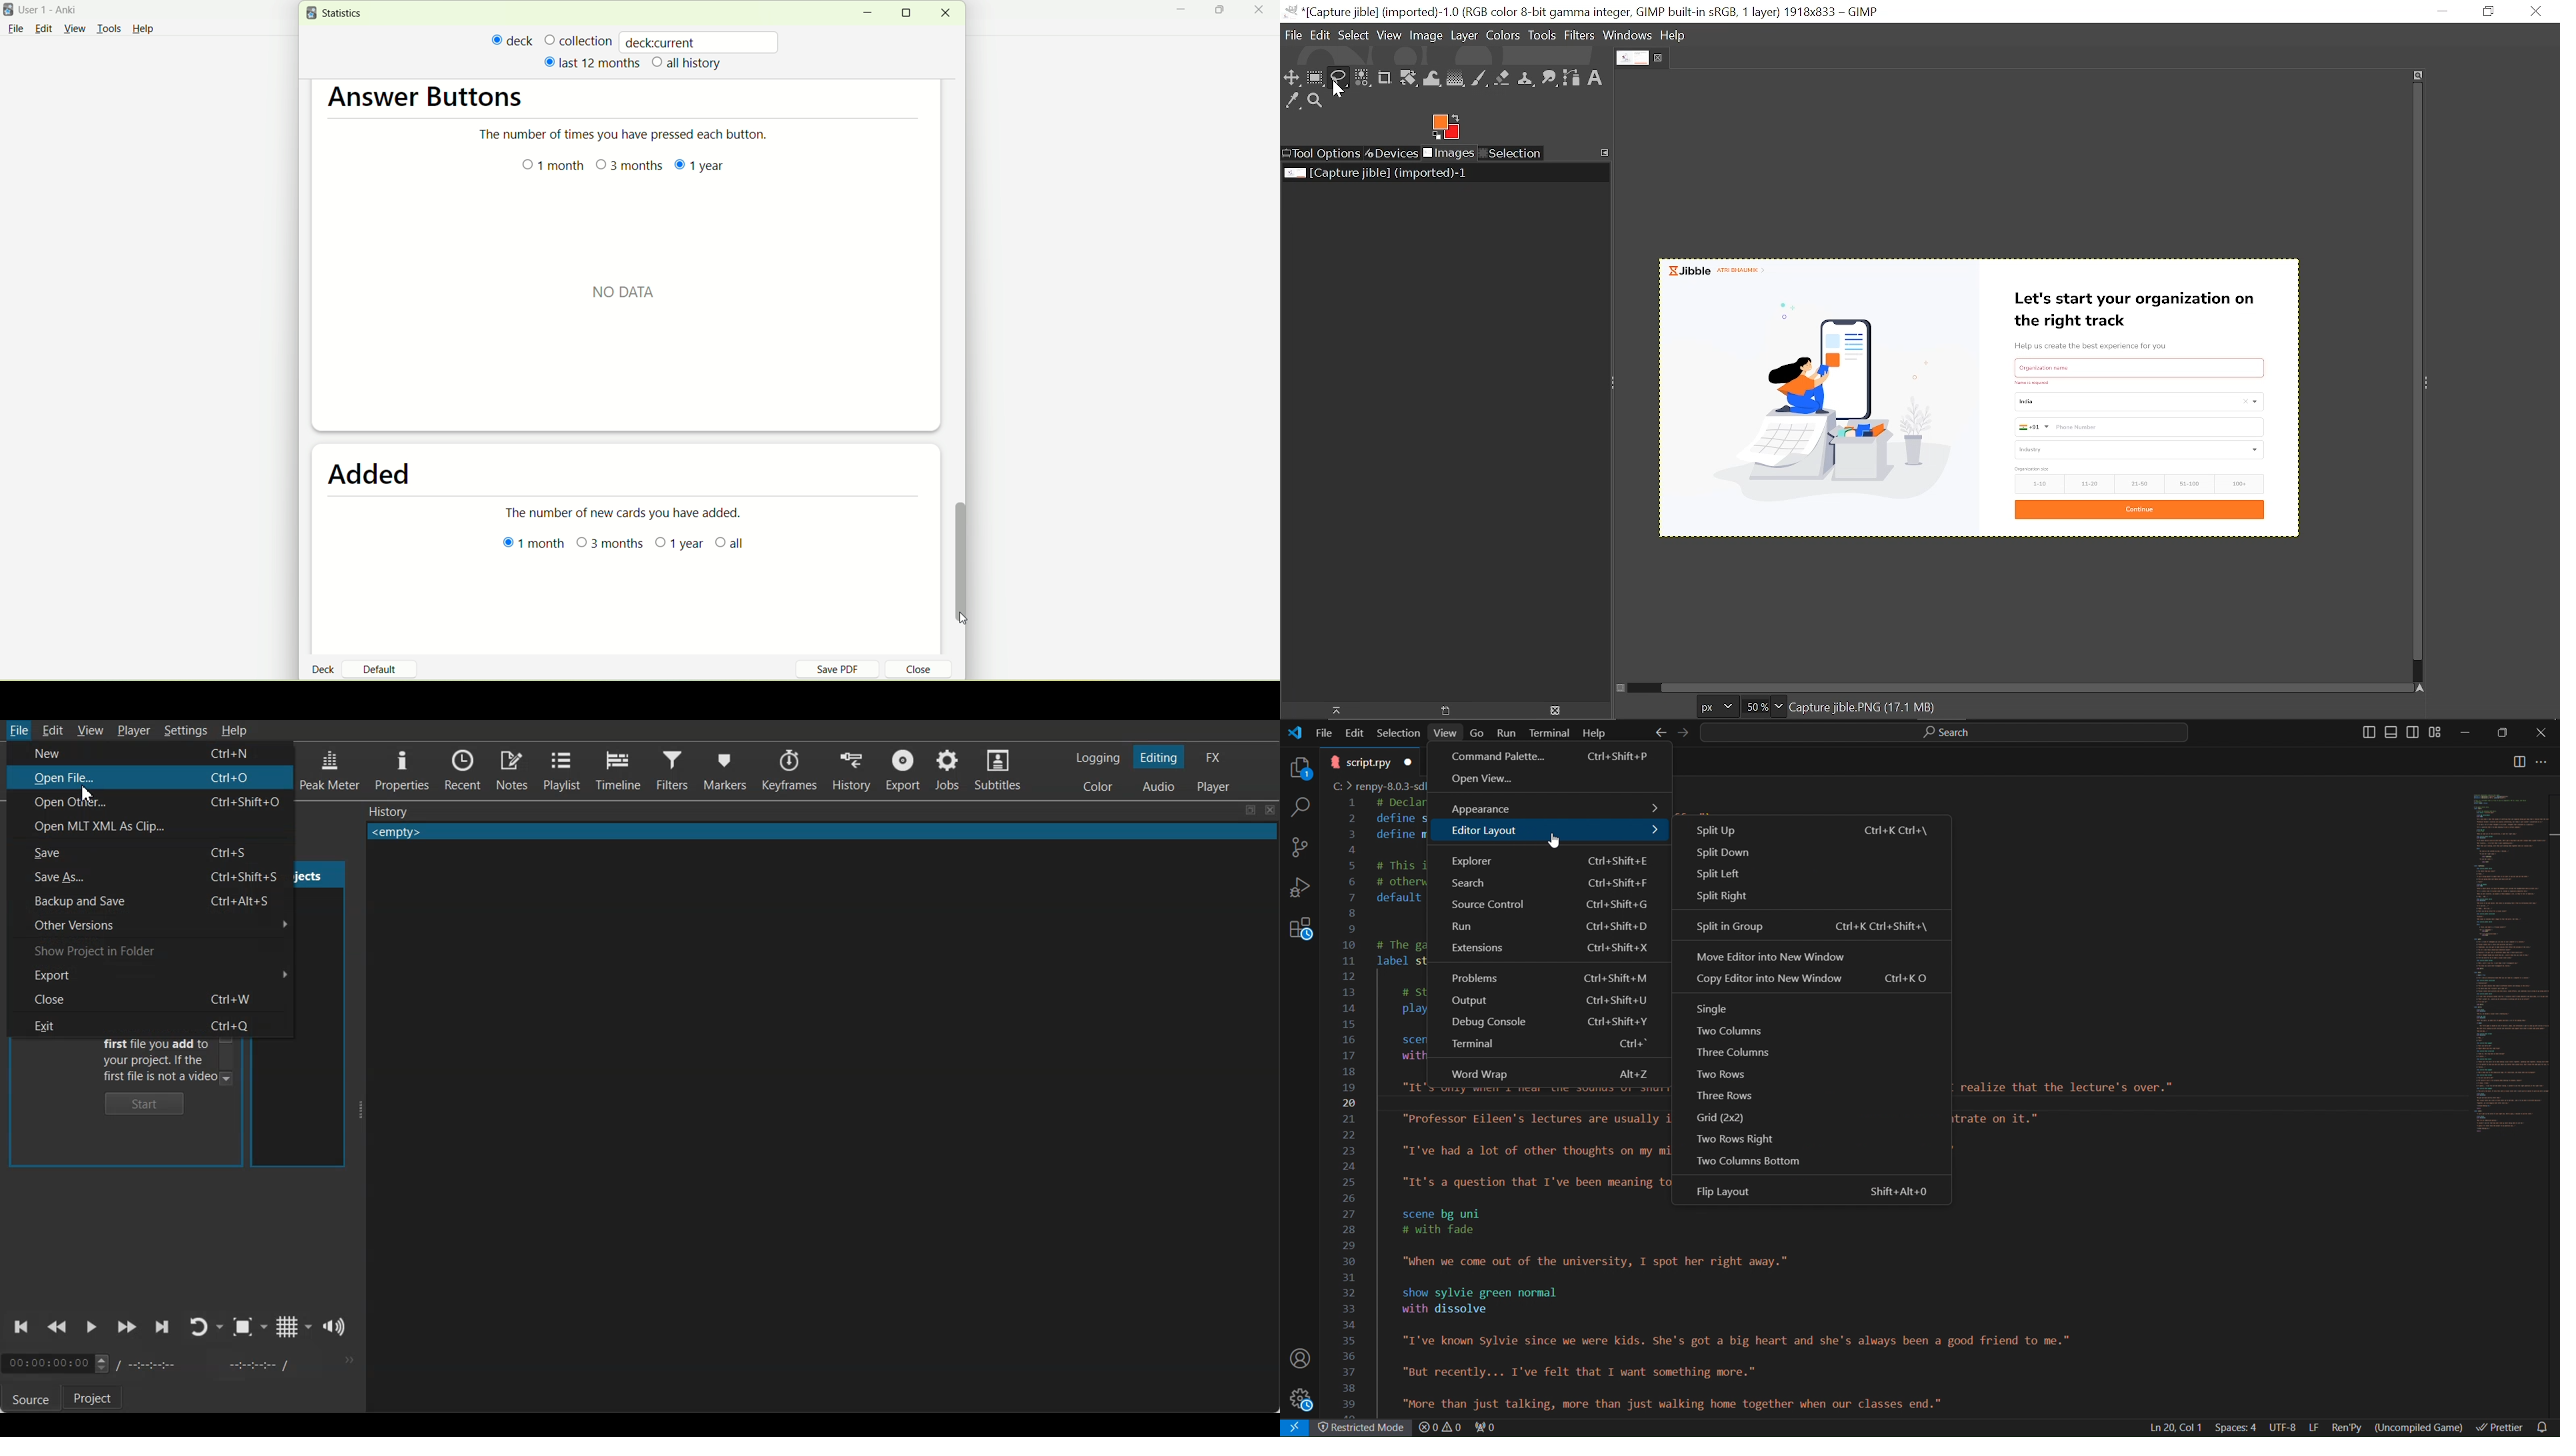 This screenshot has width=2576, height=1456. I want to click on close, so click(911, 671).